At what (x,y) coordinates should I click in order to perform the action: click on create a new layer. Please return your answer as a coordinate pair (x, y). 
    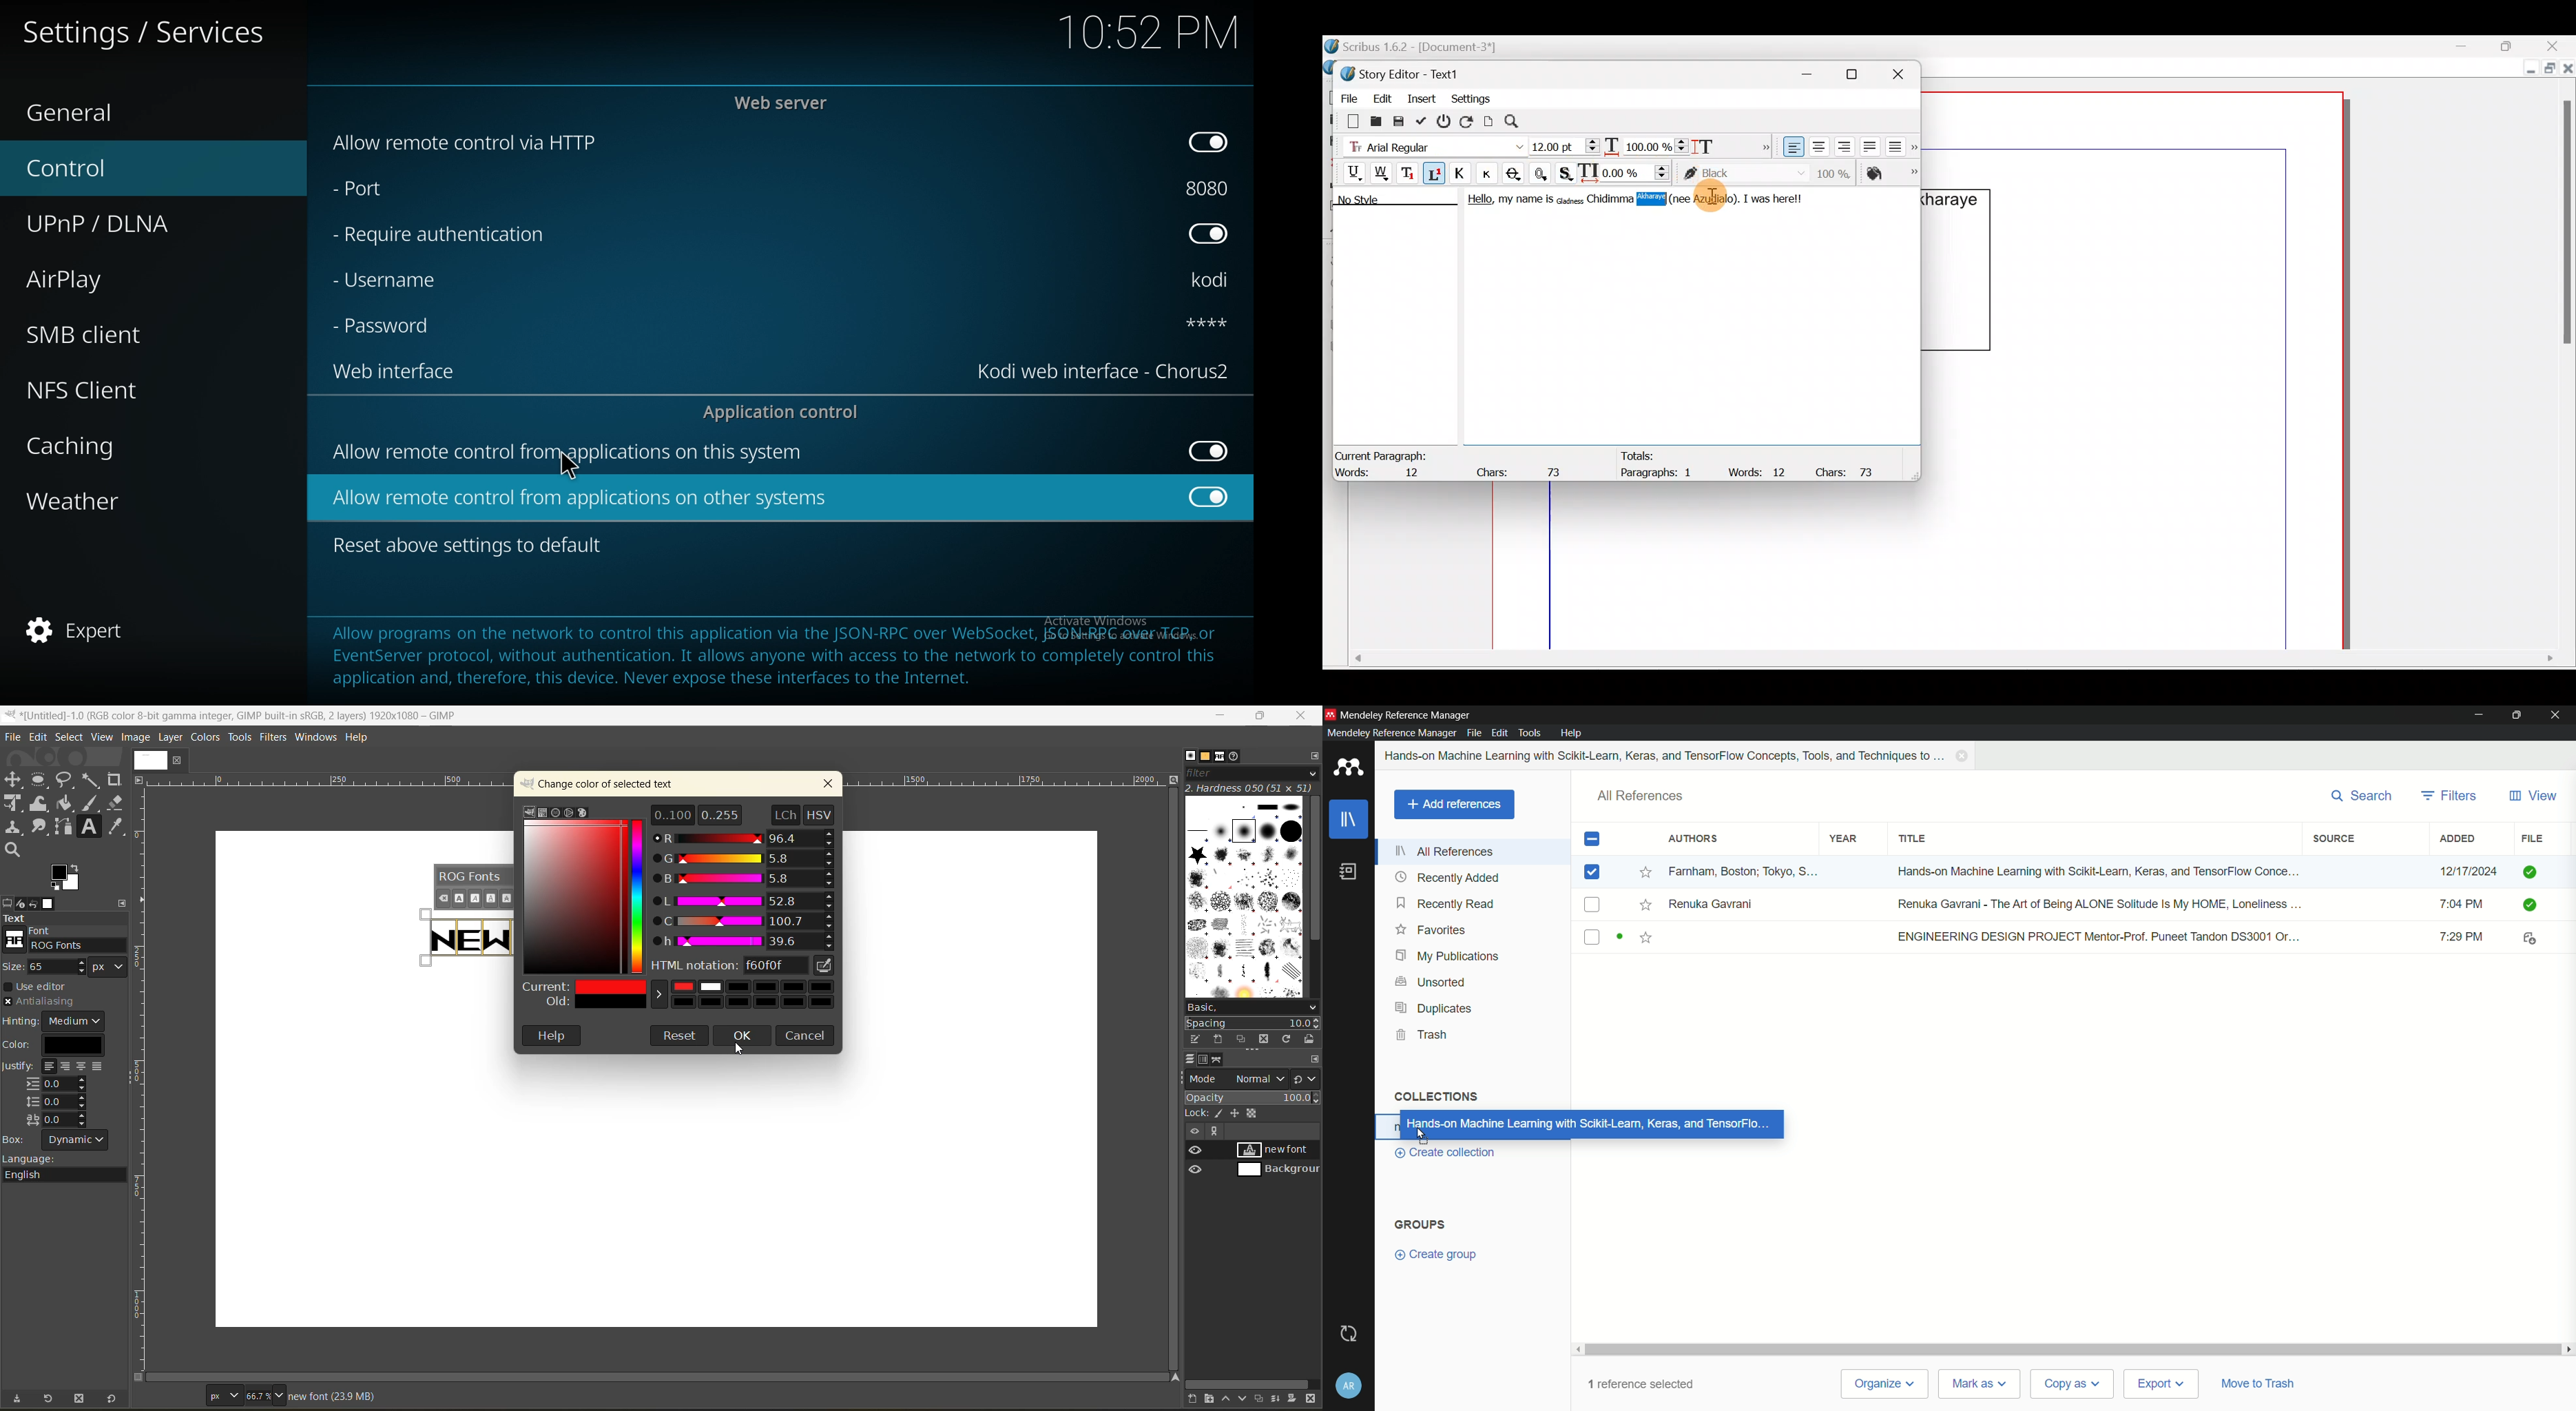
    Looking at the image, I should click on (1195, 1398).